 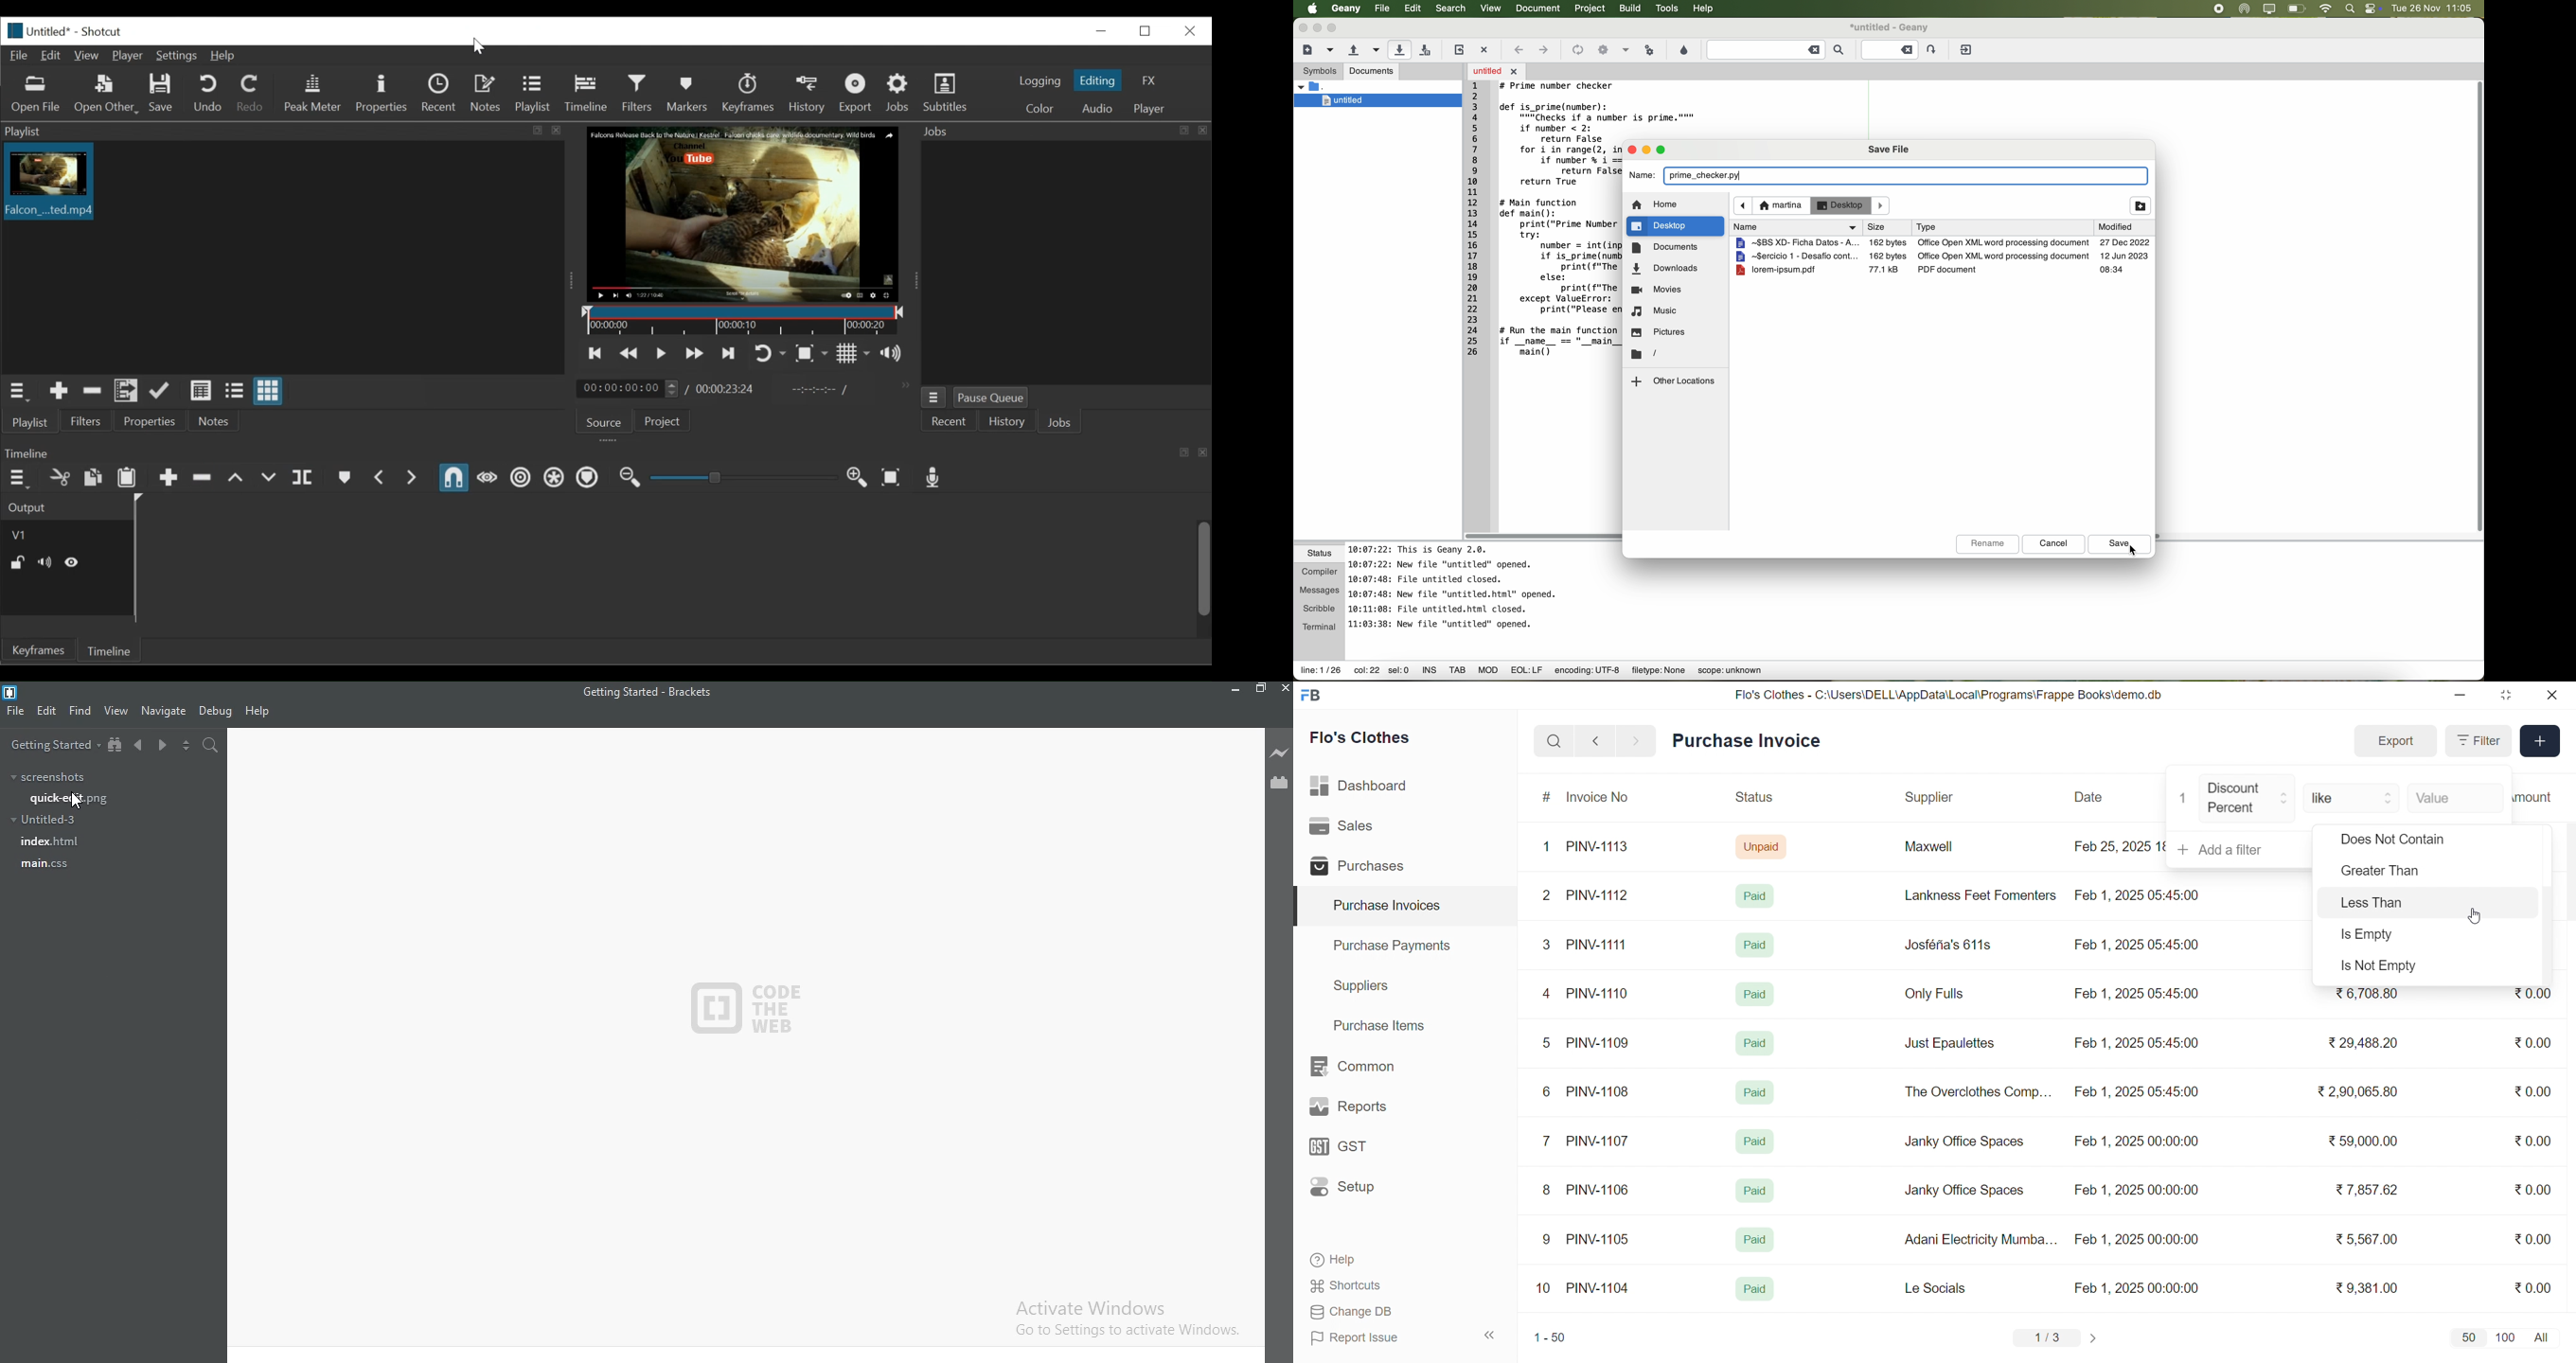 What do you see at coordinates (2367, 1288) in the screenshot?
I see `₹9,381.00` at bounding box center [2367, 1288].